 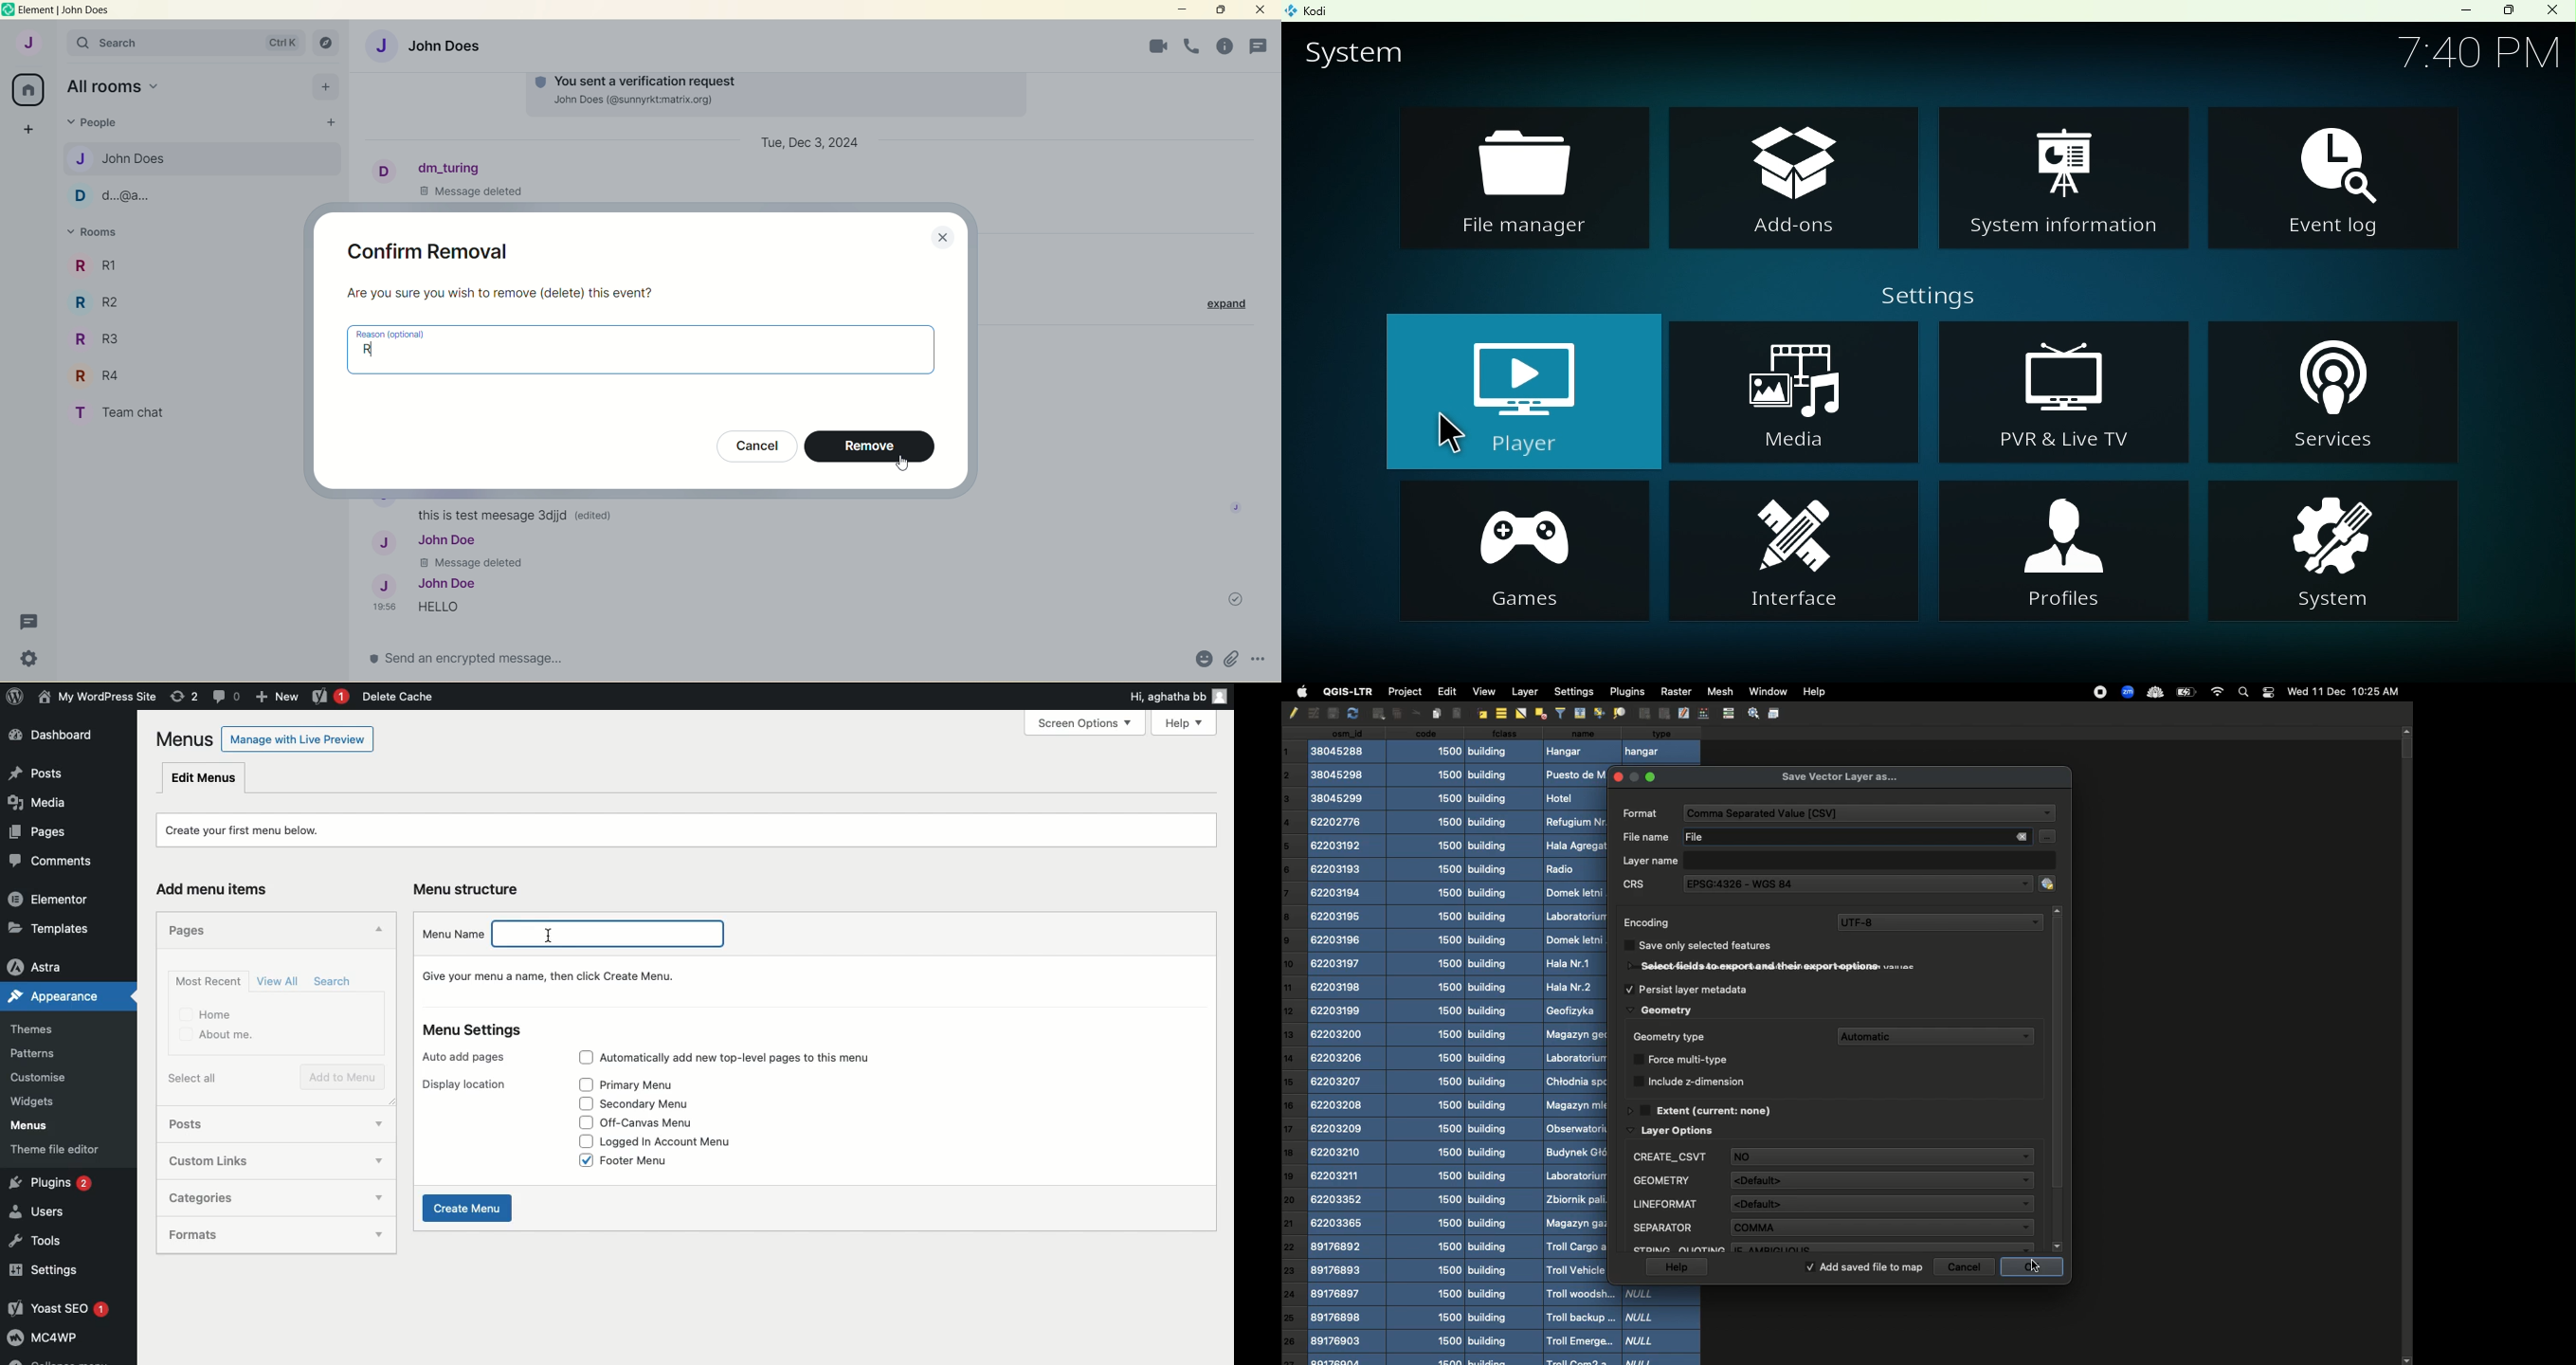 What do you see at coordinates (1937, 1032) in the screenshot?
I see `Automatic` at bounding box center [1937, 1032].